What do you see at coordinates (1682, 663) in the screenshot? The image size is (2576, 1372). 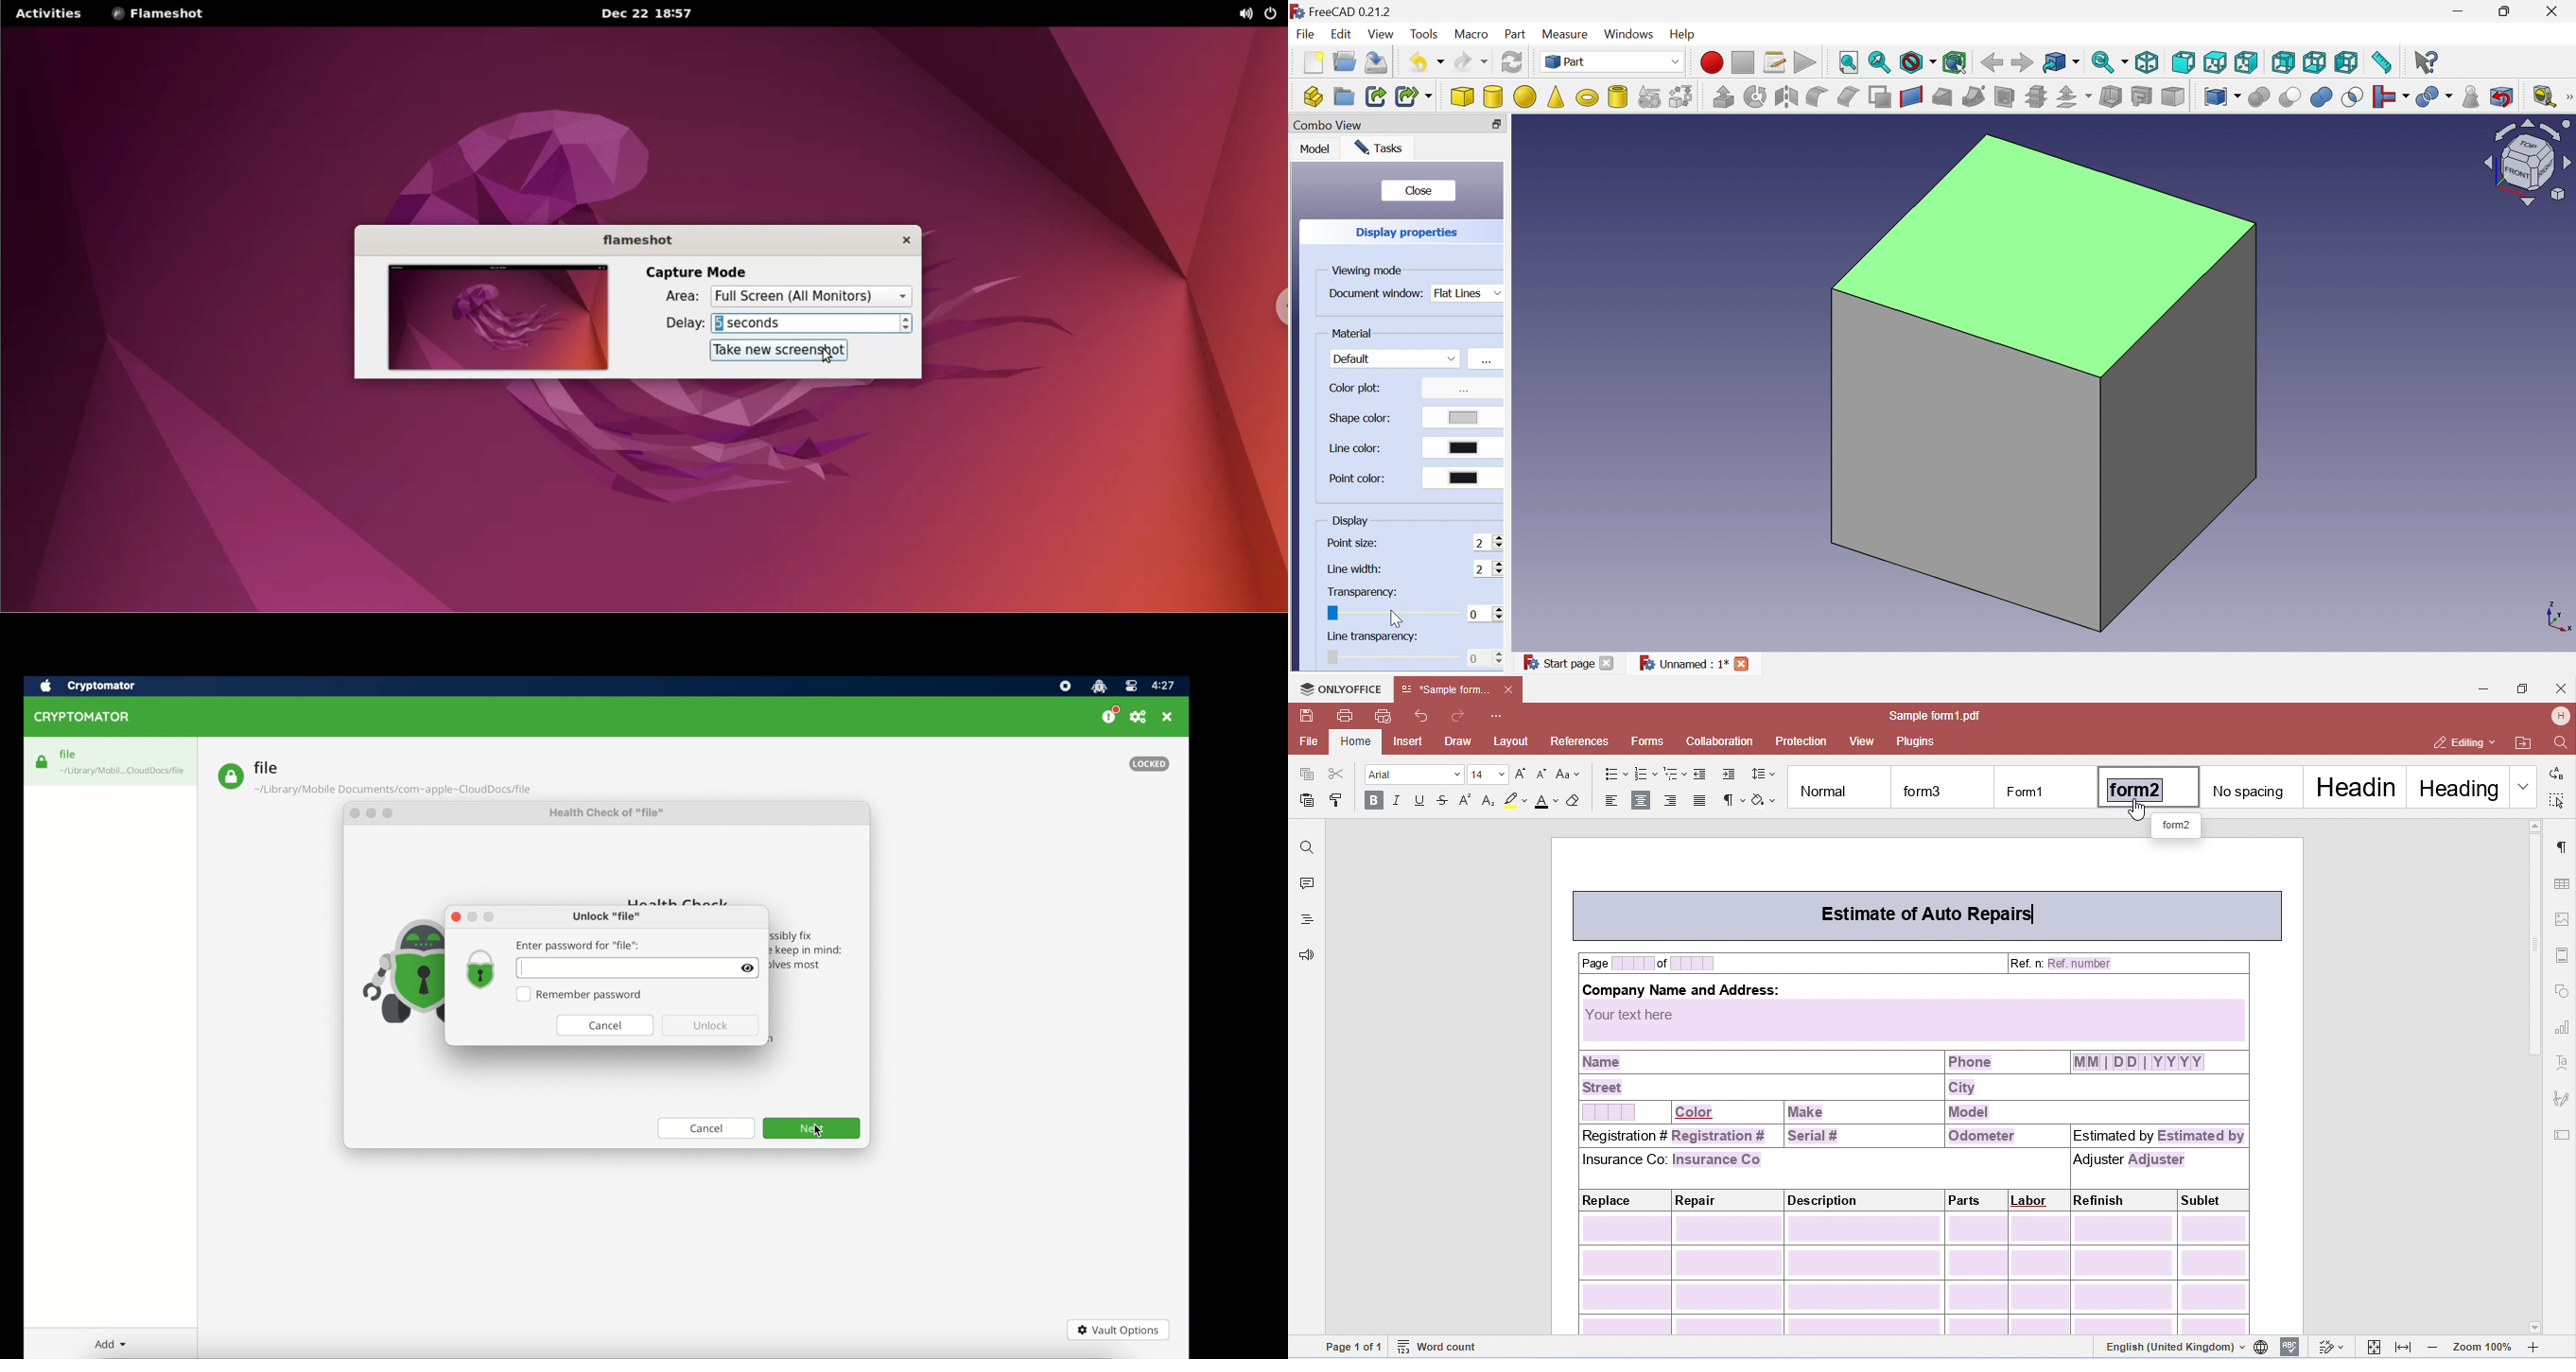 I see `Unnamed : 1*` at bounding box center [1682, 663].